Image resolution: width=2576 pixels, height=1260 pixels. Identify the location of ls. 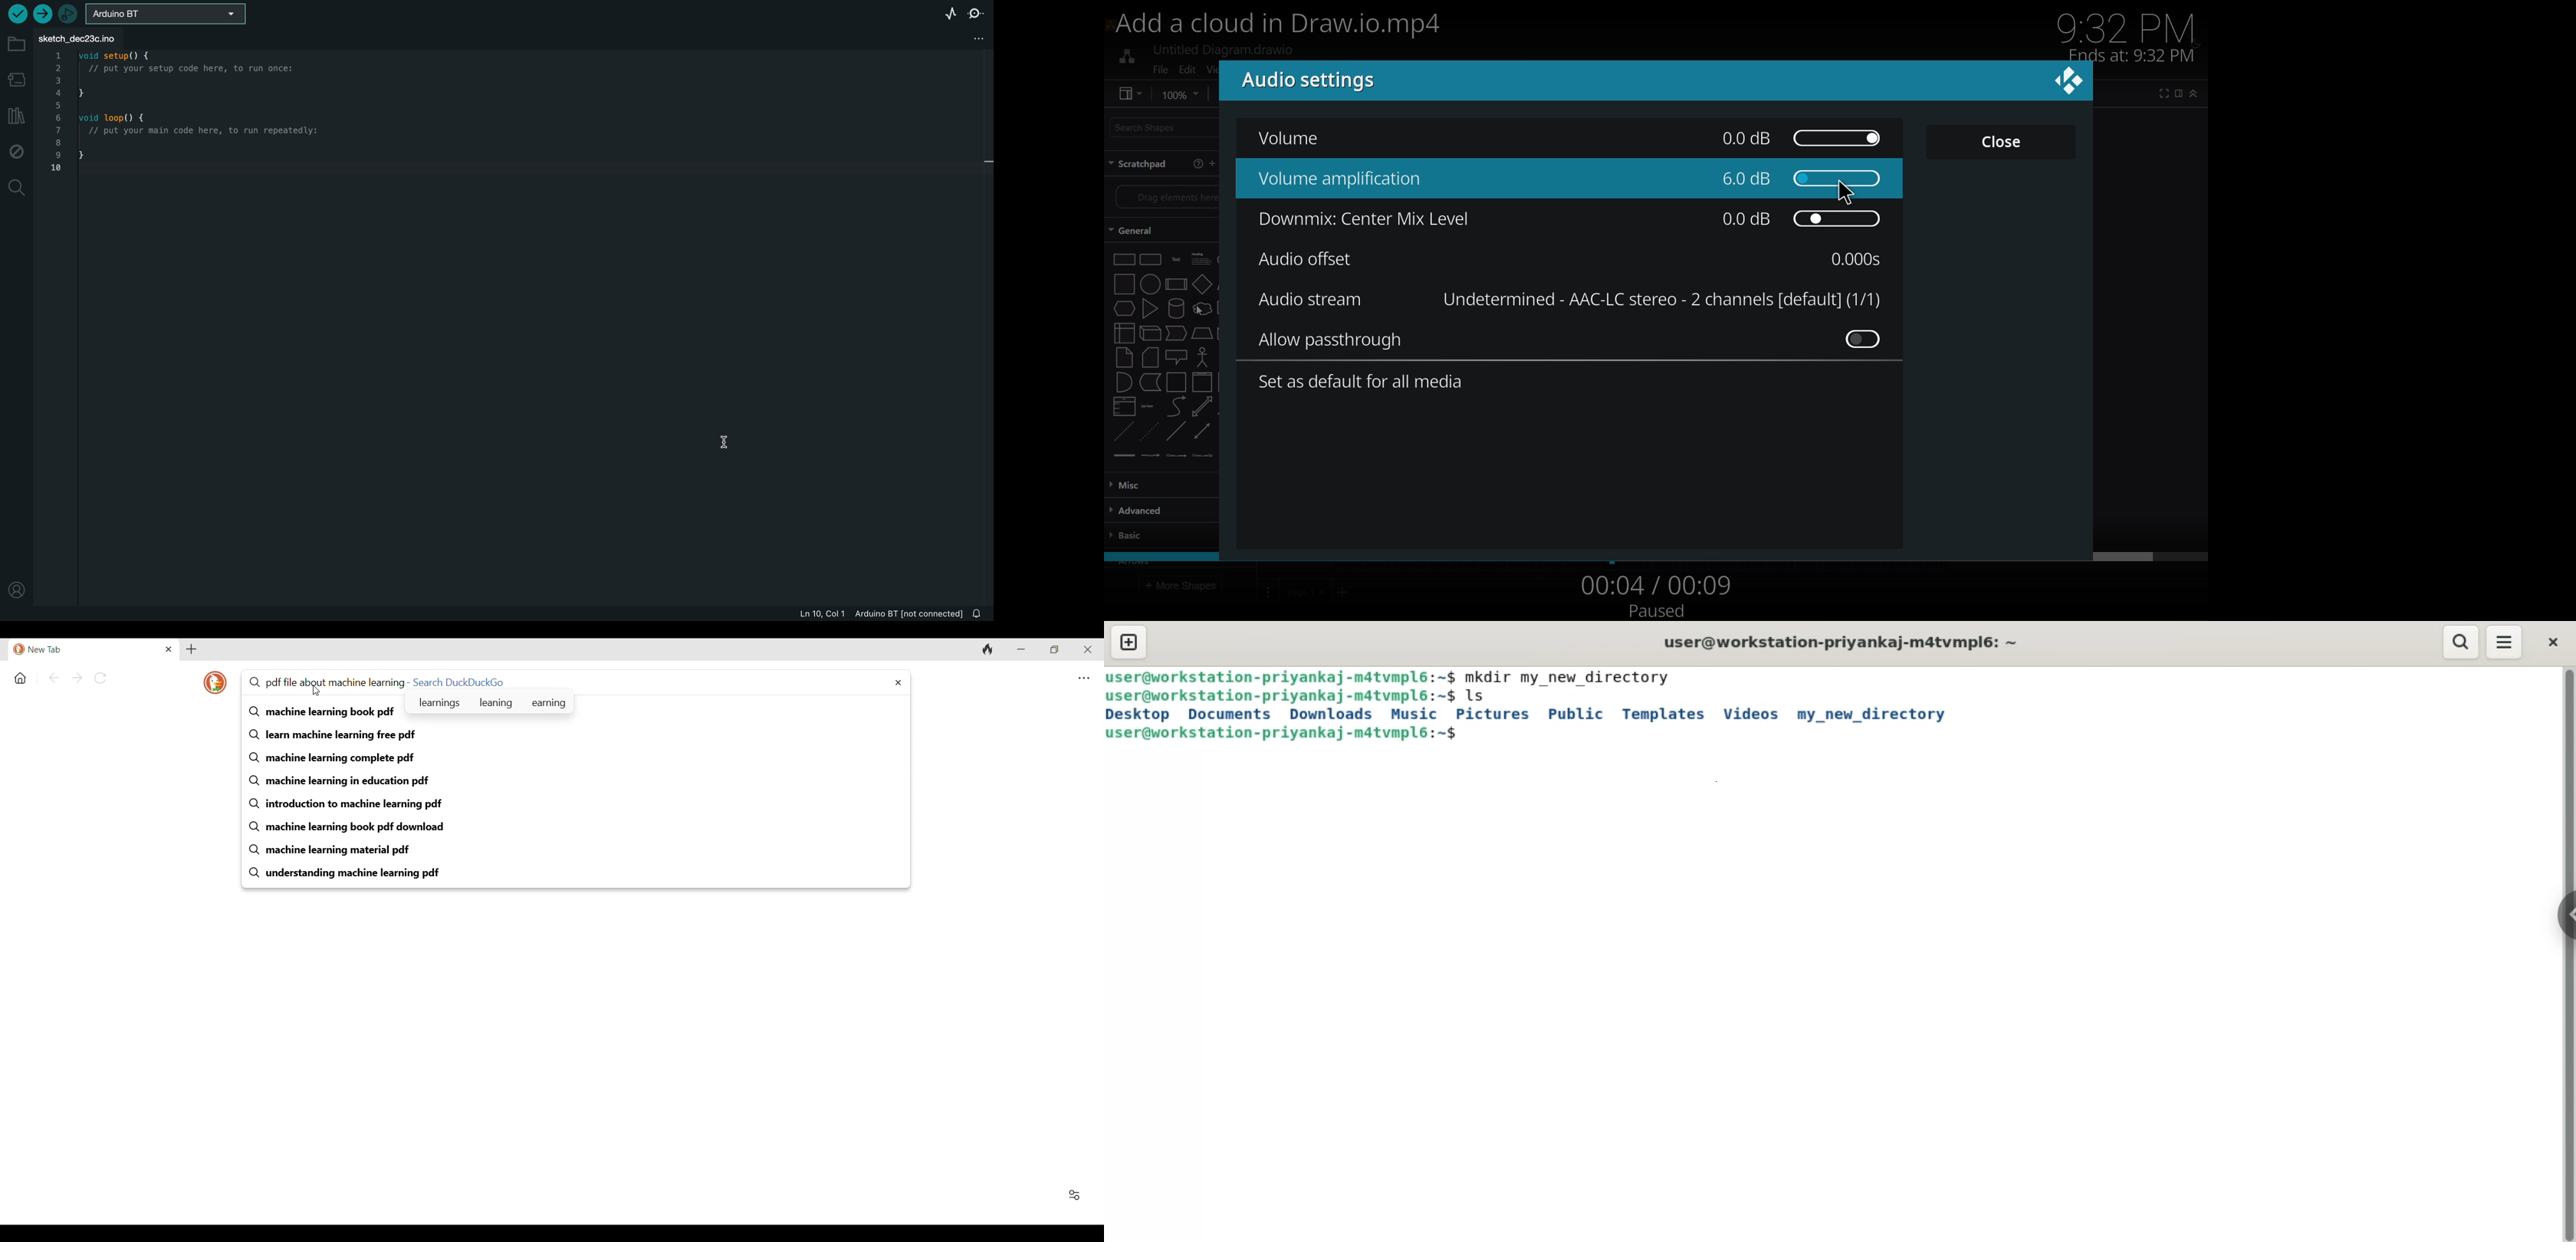
(1483, 695).